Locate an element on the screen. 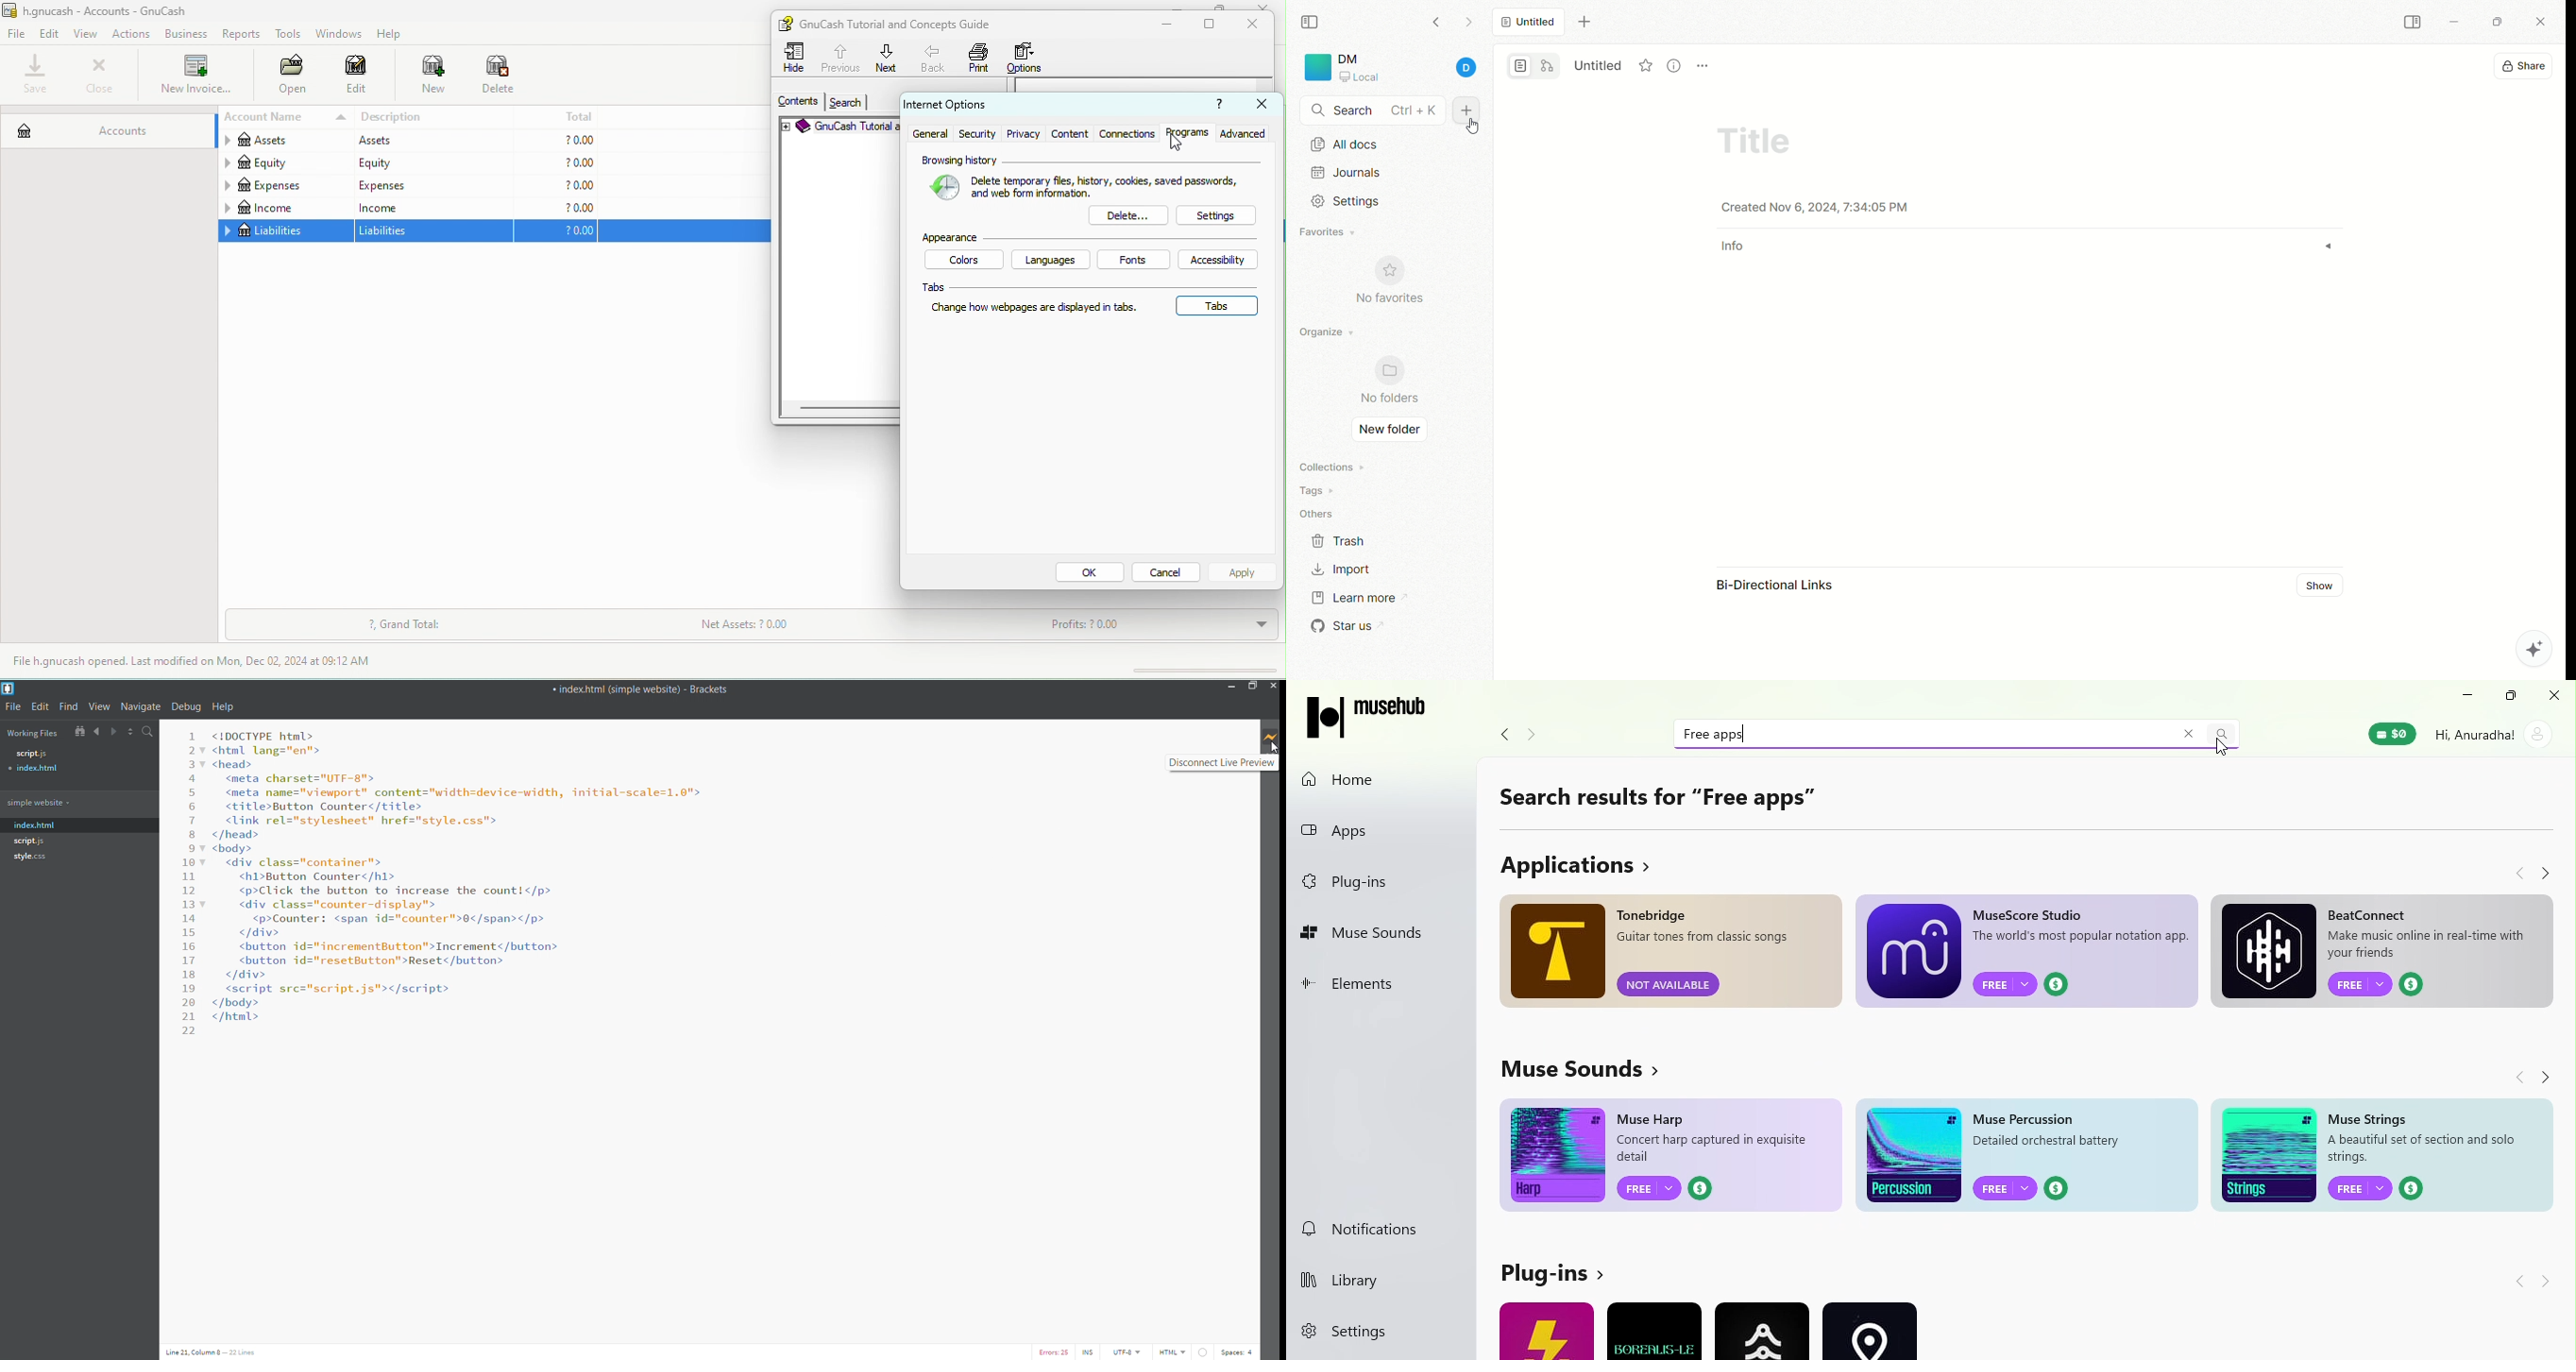 The width and height of the screenshot is (2576, 1372). close is located at coordinates (2543, 23).